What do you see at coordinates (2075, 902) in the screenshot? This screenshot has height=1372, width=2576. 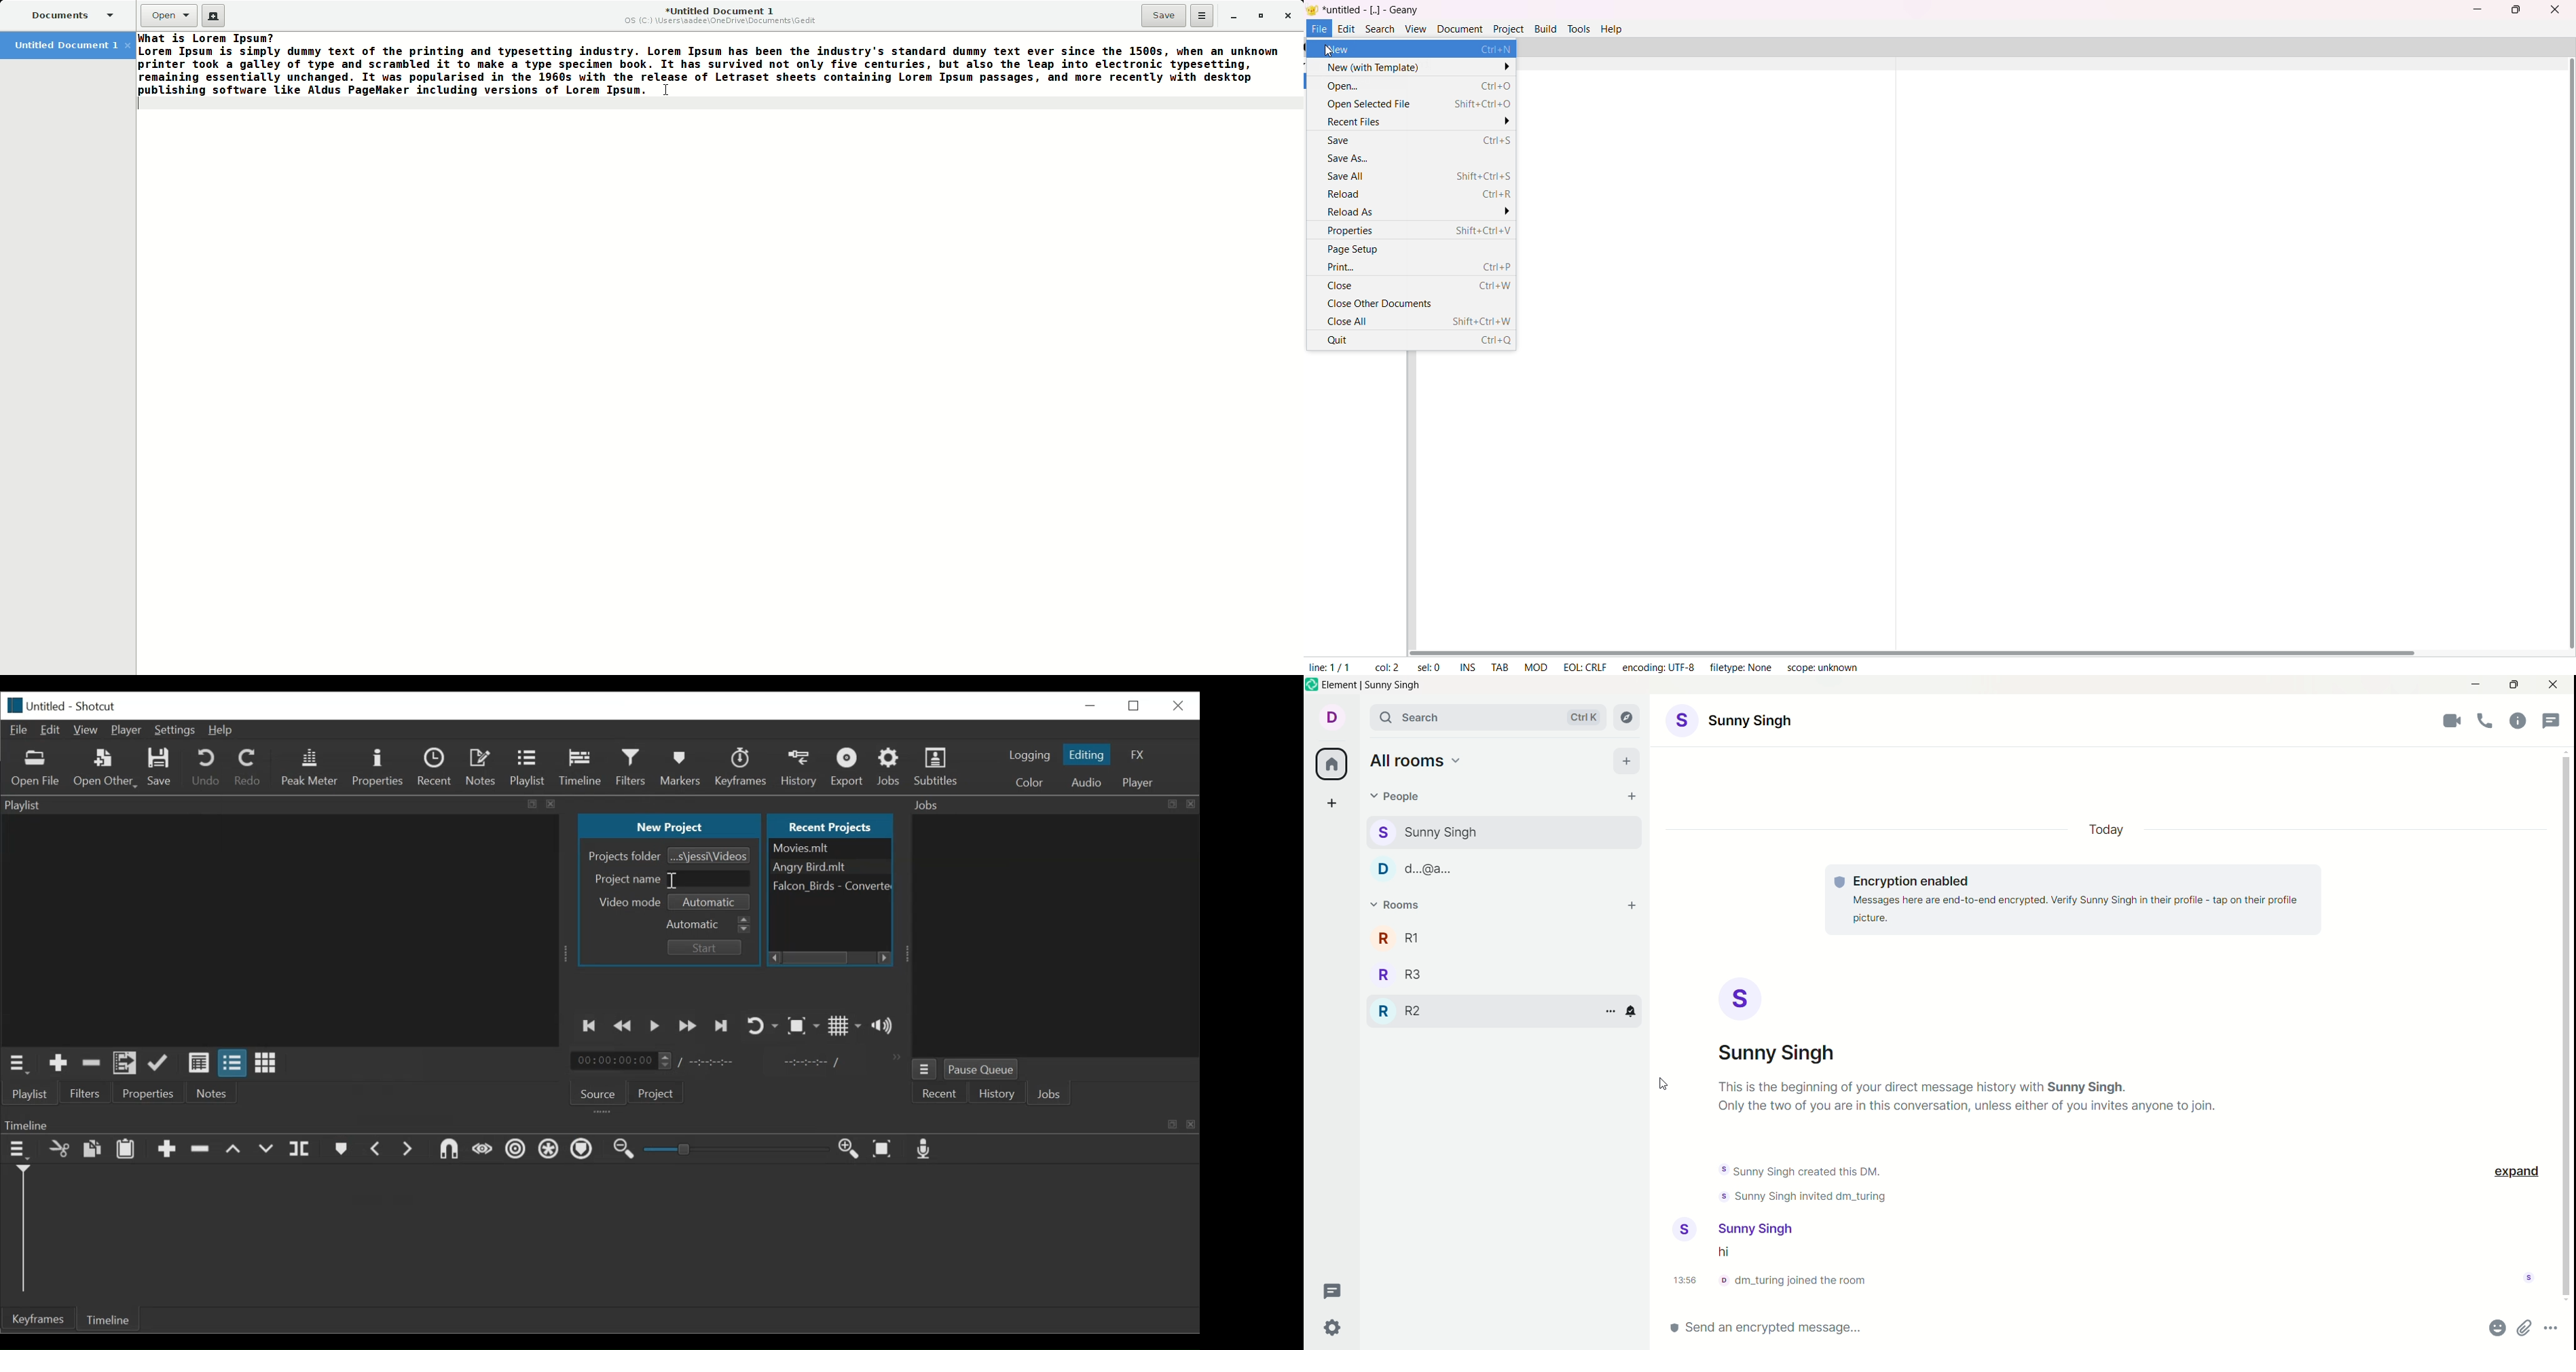 I see `text` at bounding box center [2075, 902].